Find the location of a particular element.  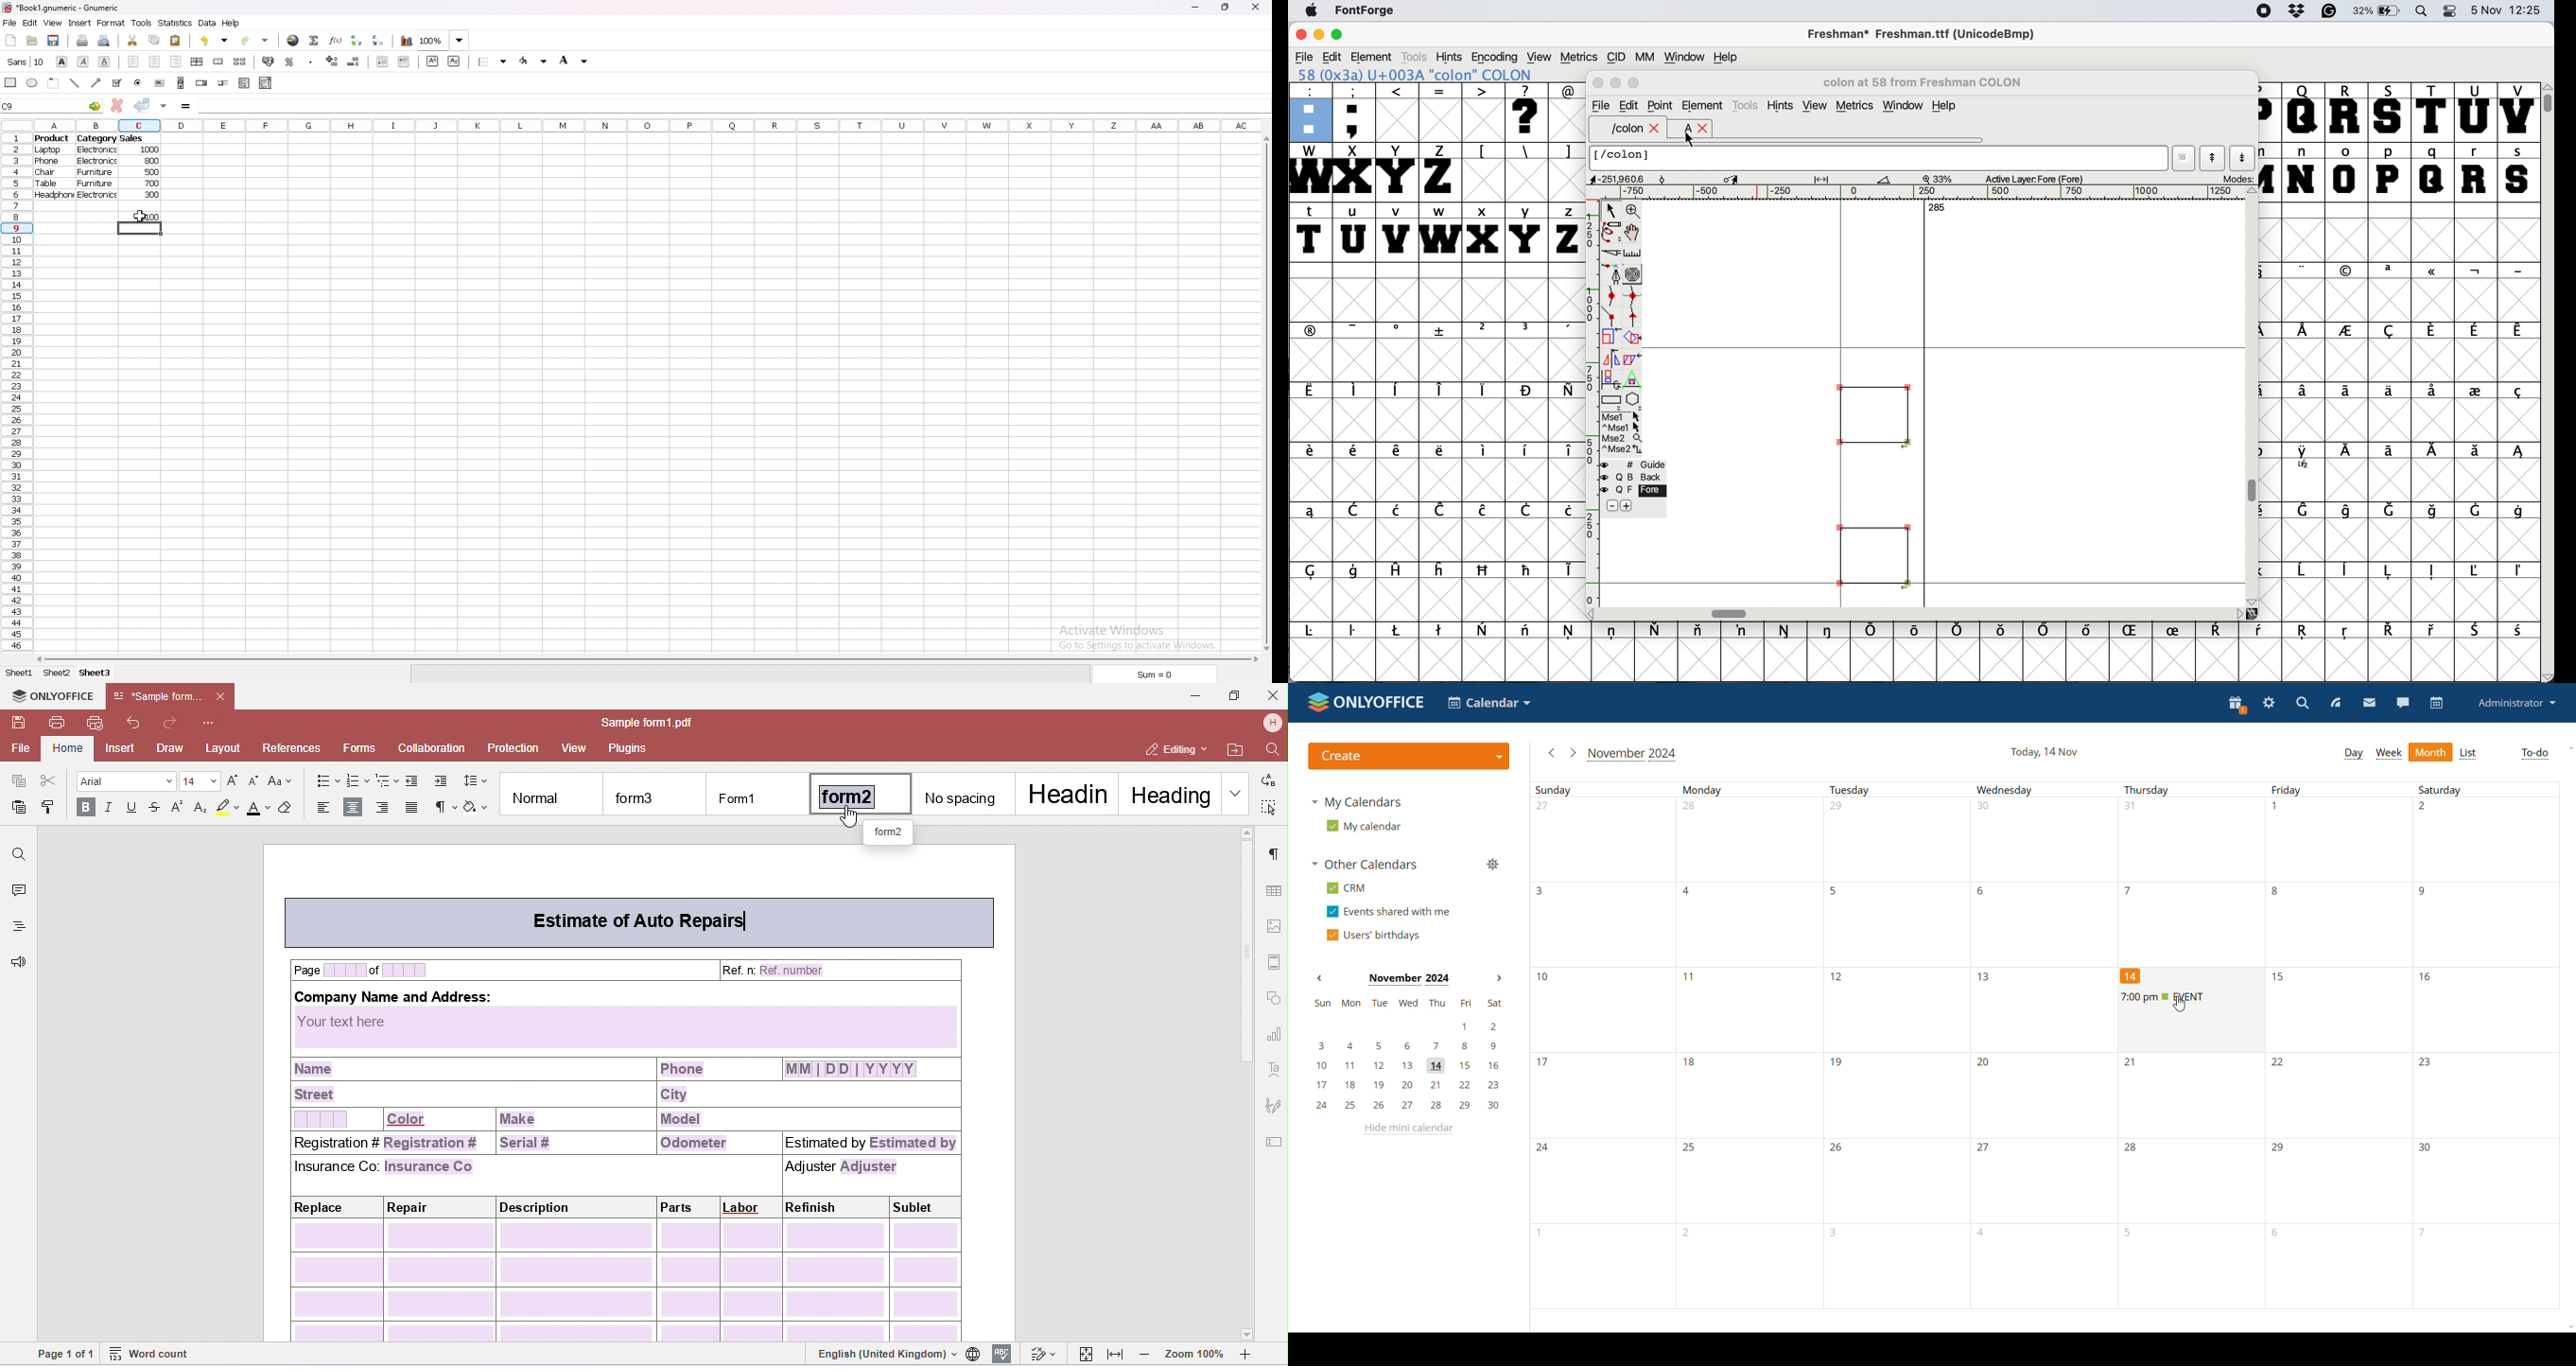

line is located at coordinates (75, 84).